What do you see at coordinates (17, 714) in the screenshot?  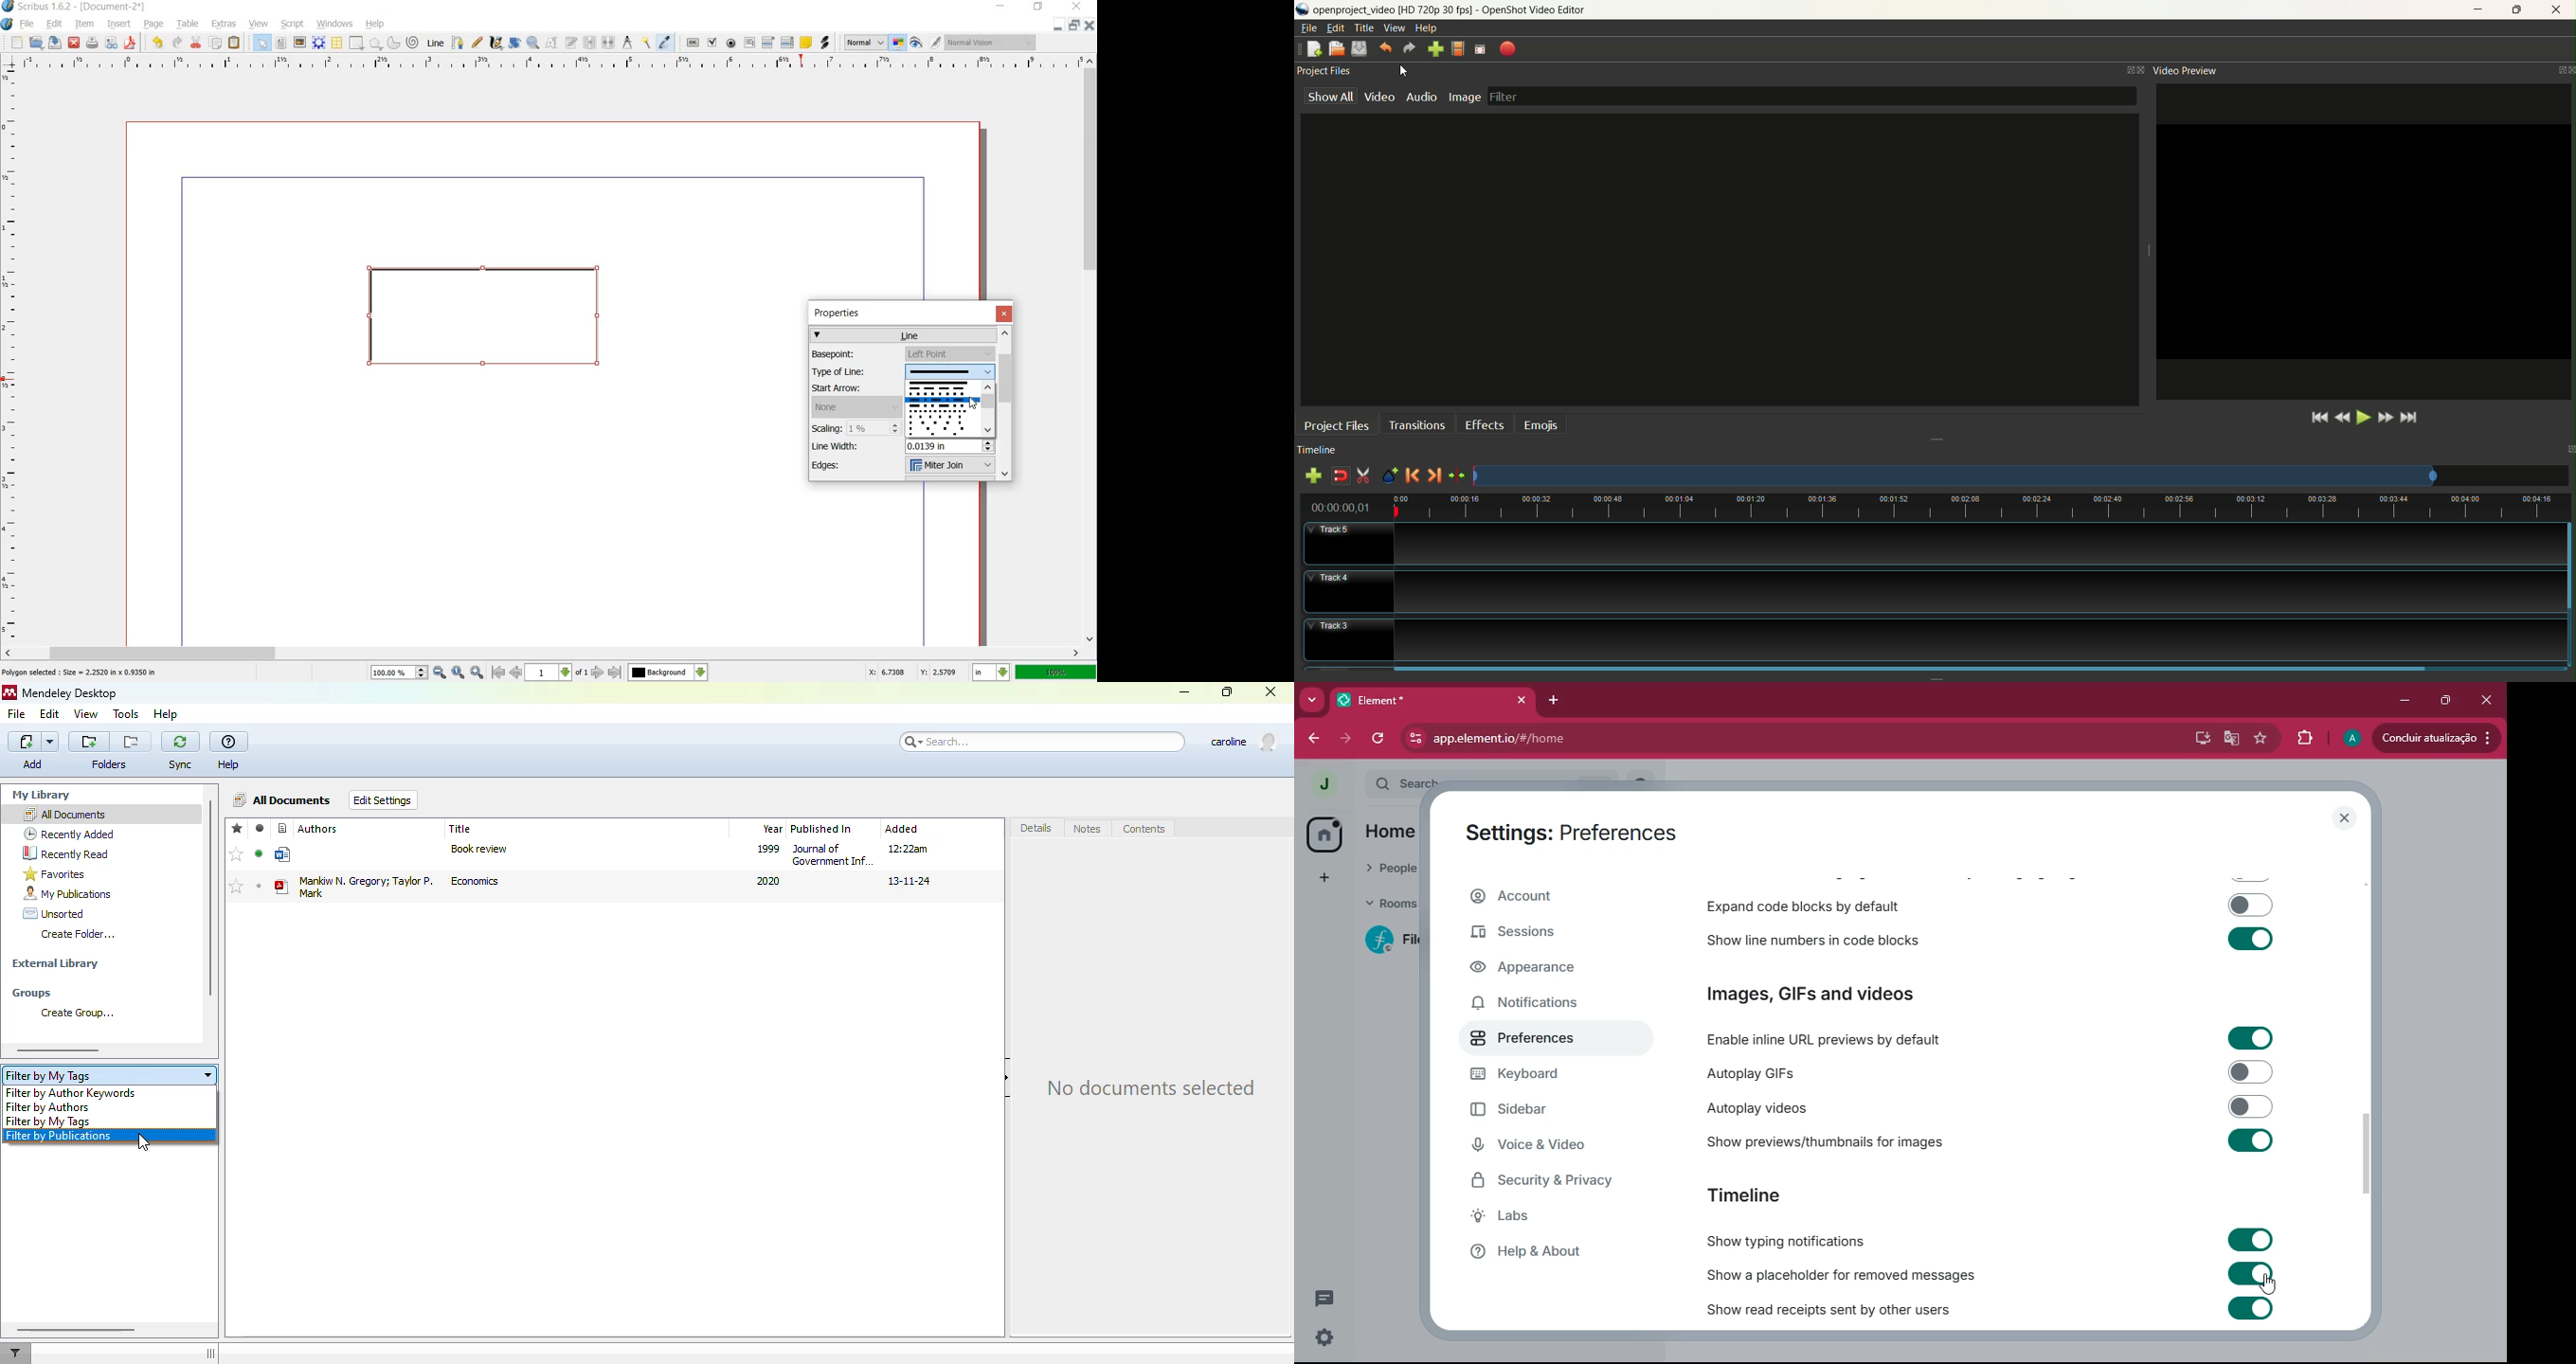 I see `file` at bounding box center [17, 714].